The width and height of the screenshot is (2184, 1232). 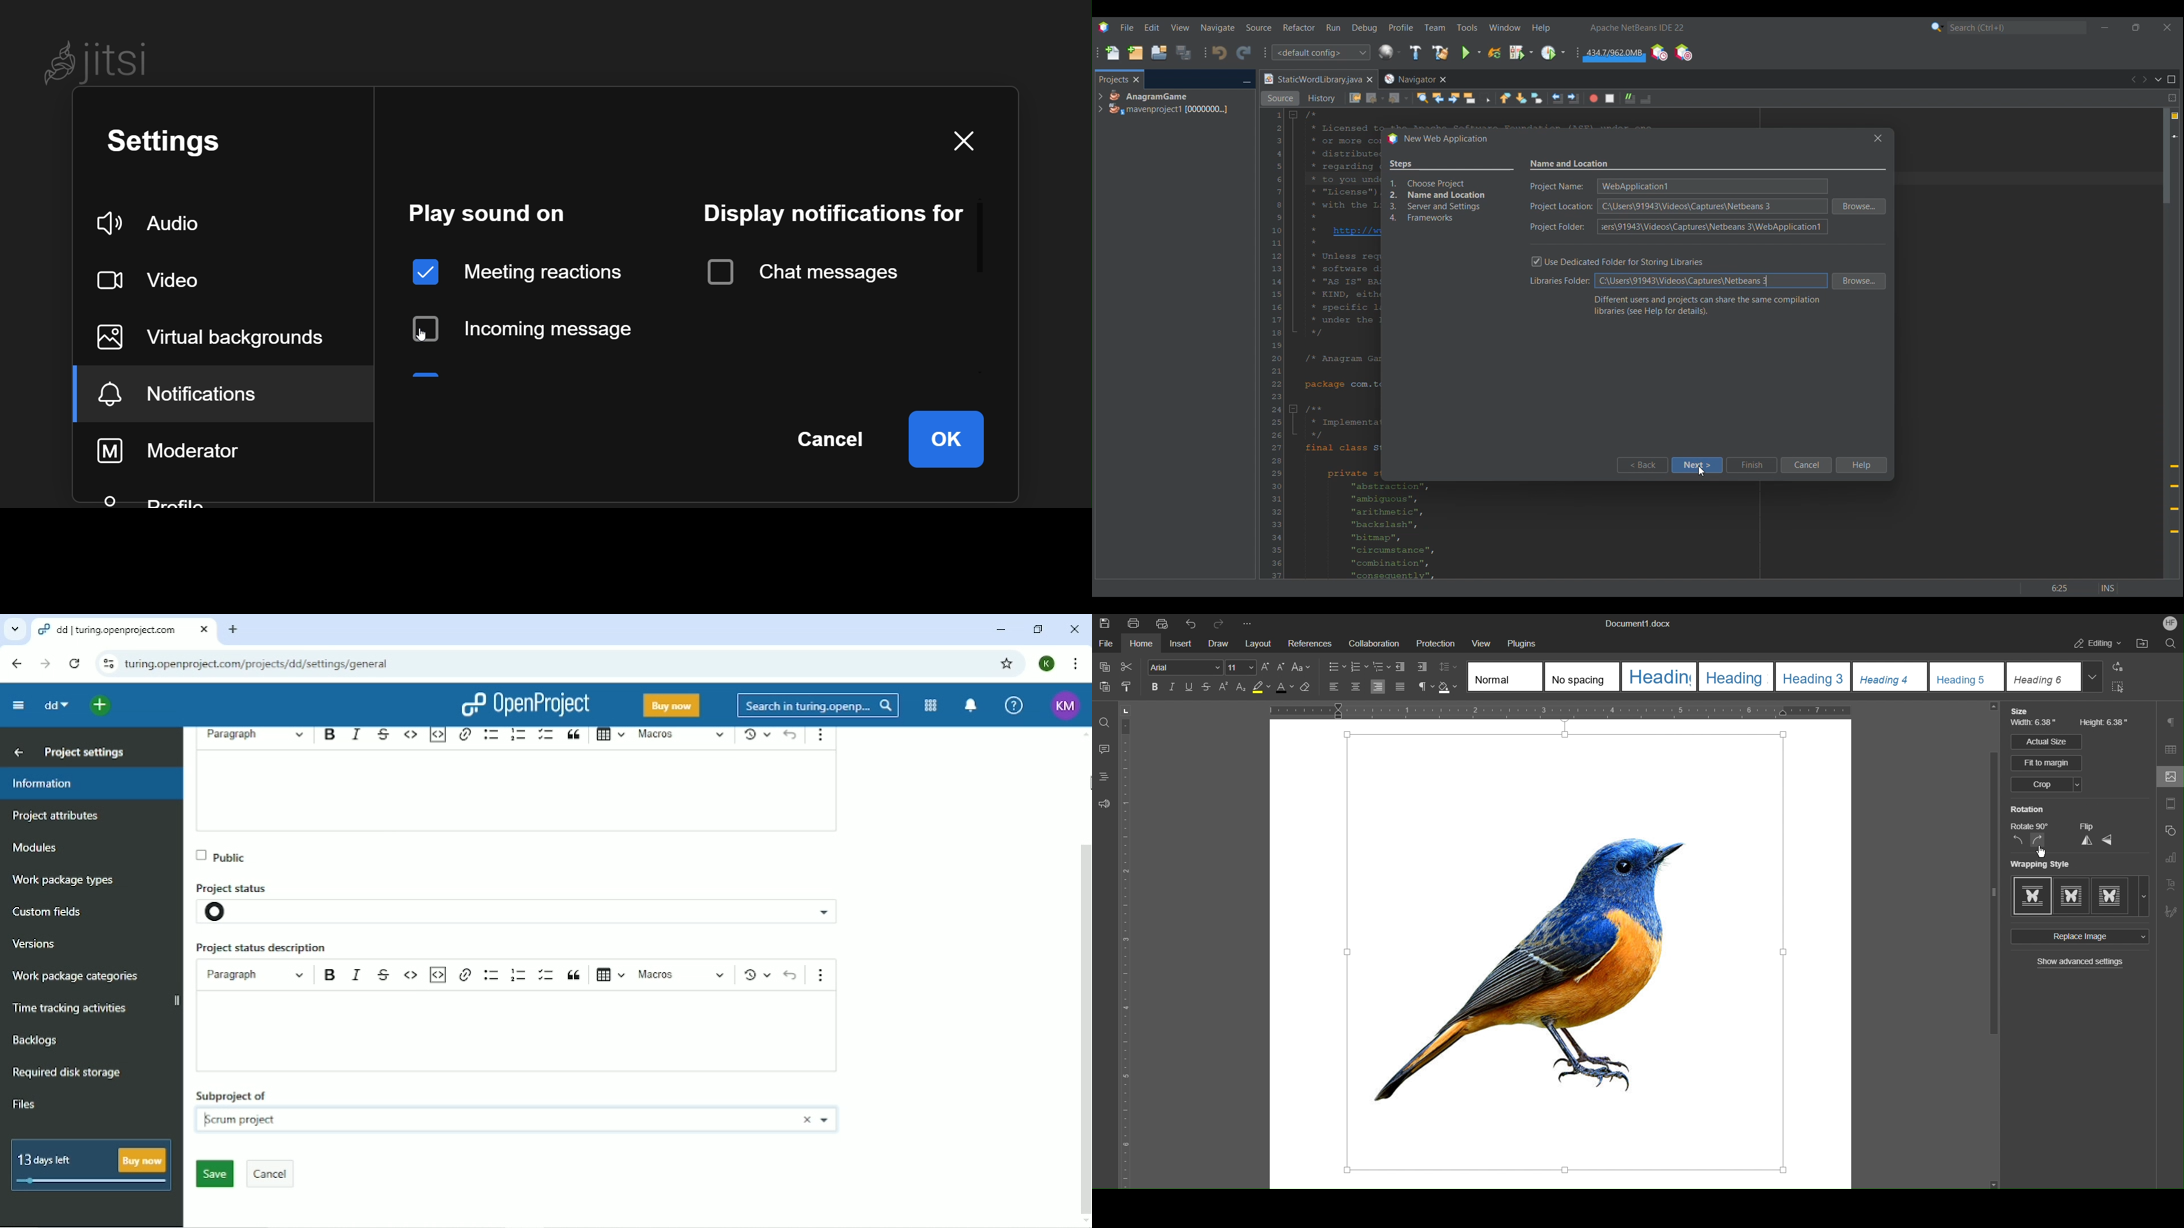 I want to click on Copy Style, so click(x=1128, y=686).